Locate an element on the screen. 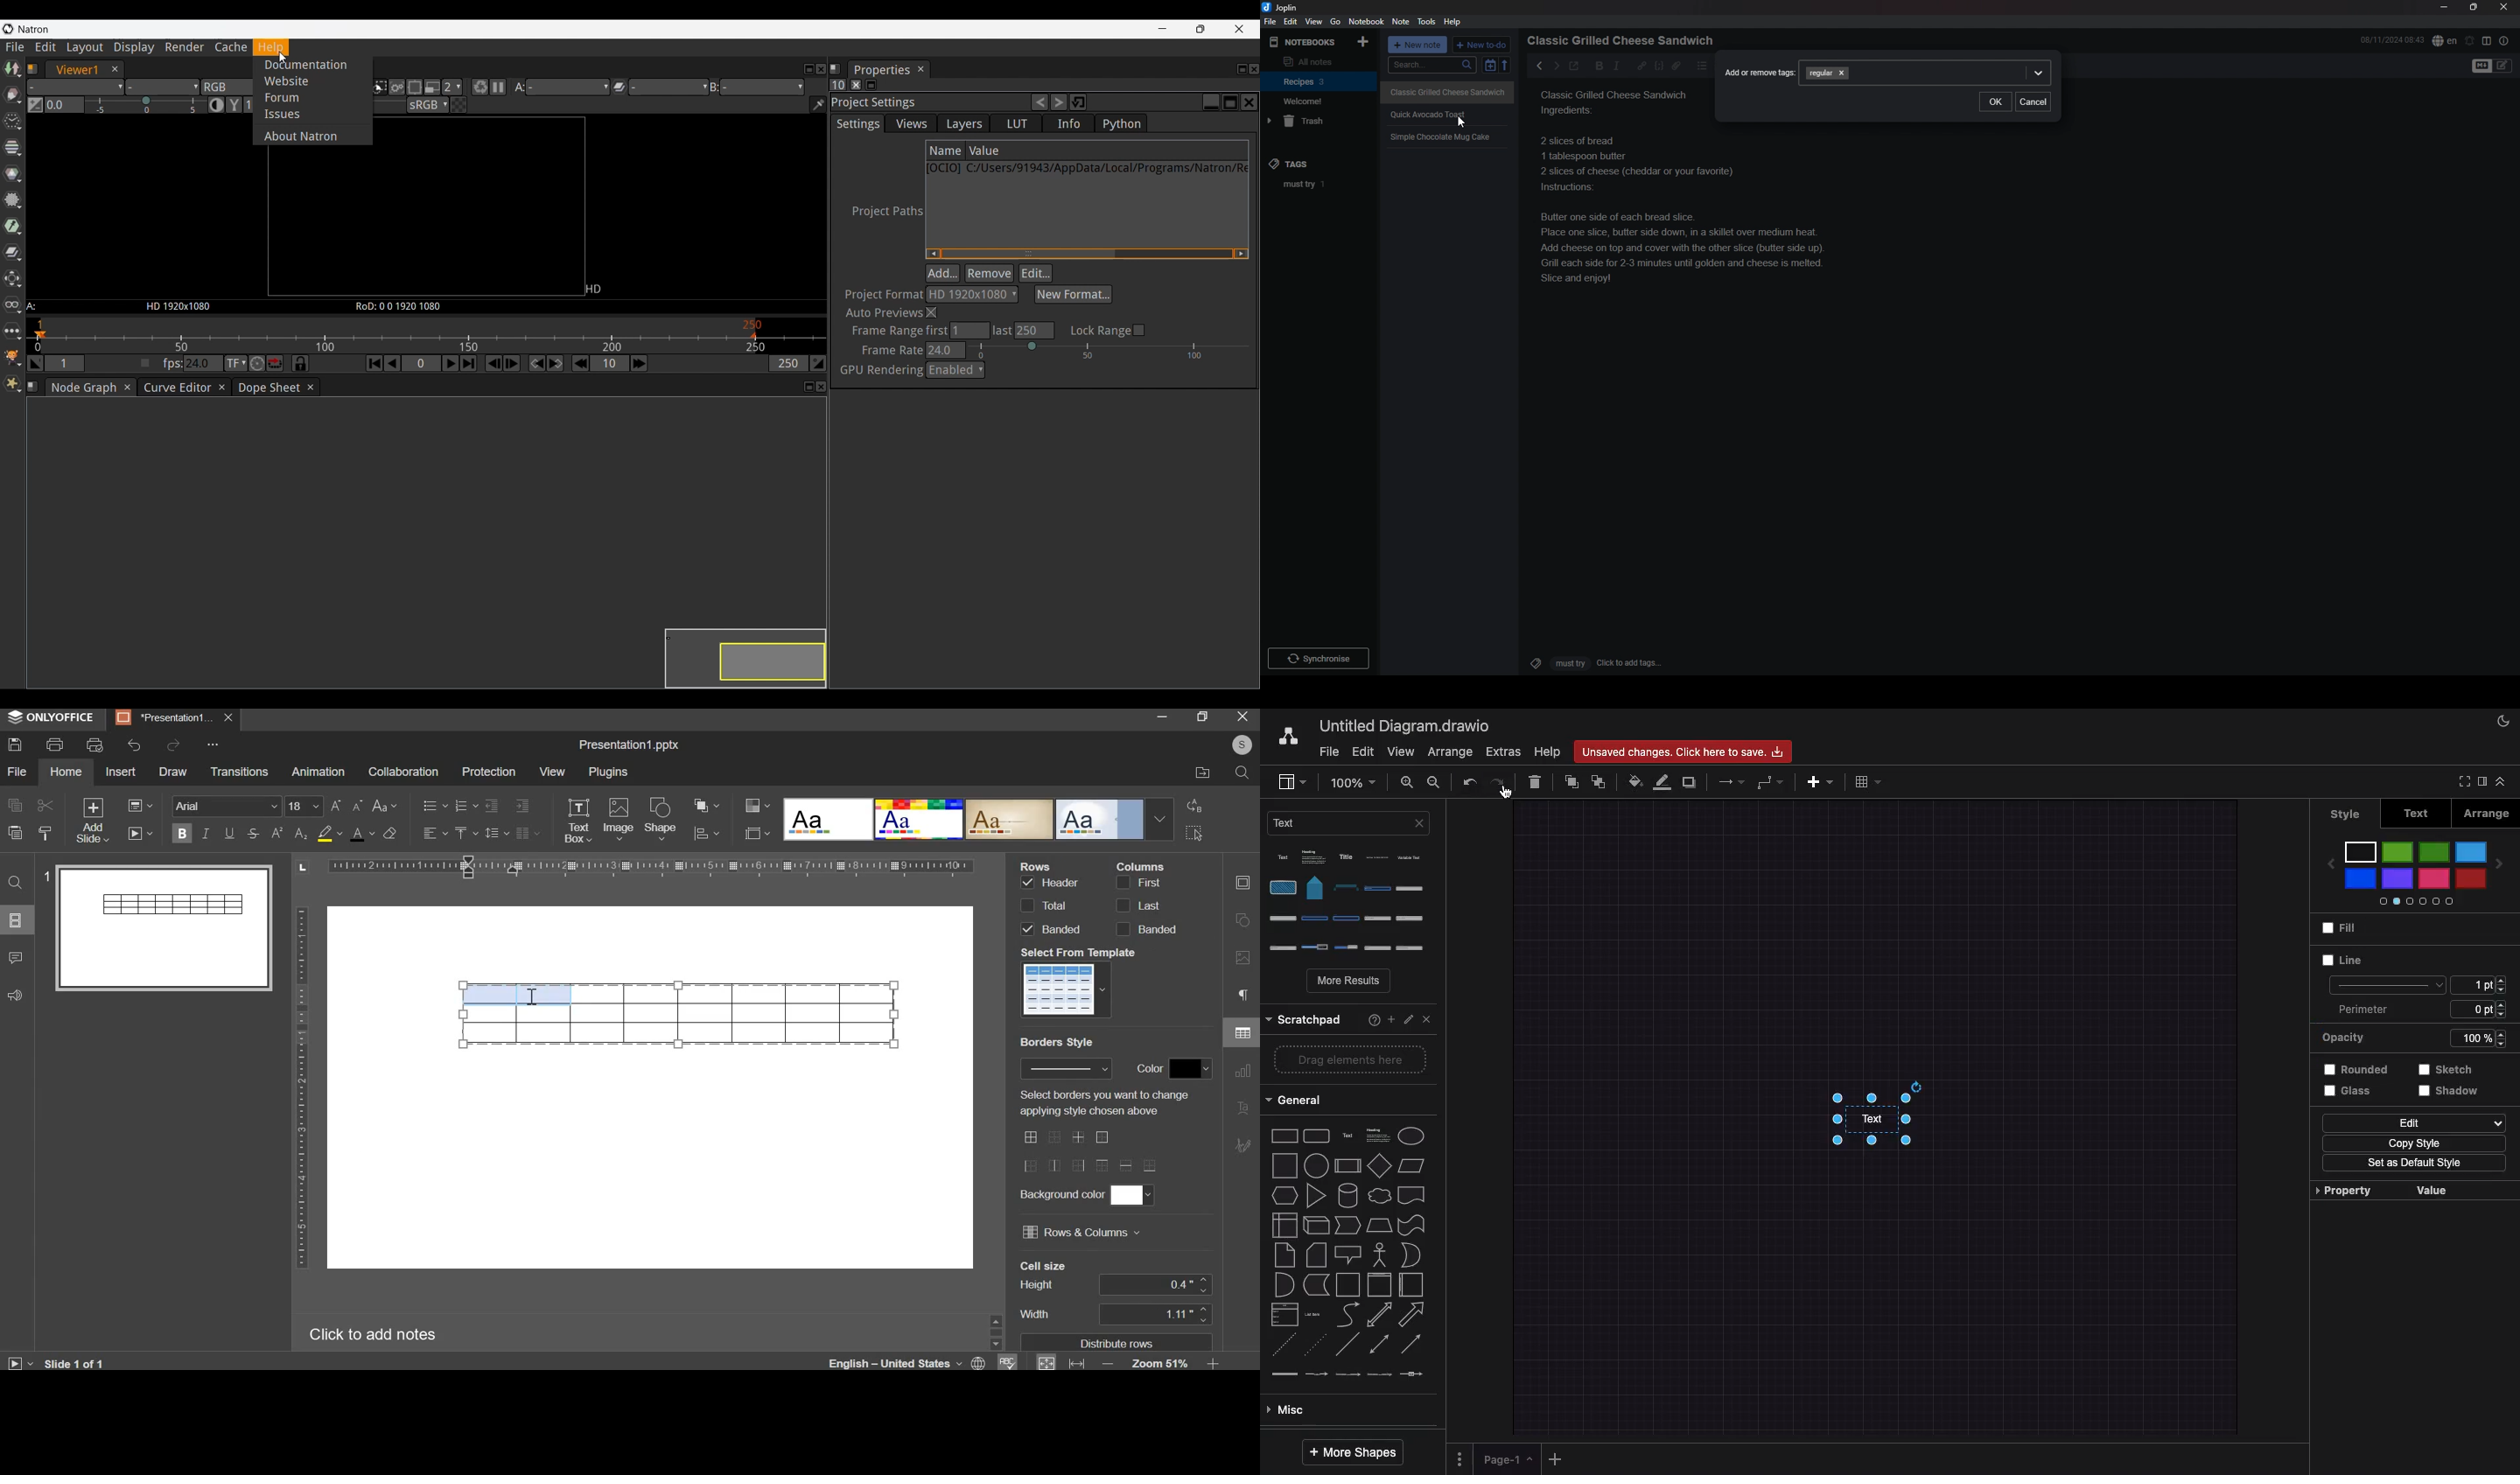 This screenshot has height=1484, width=2520. Click to add notes is located at coordinates (369, 1333).